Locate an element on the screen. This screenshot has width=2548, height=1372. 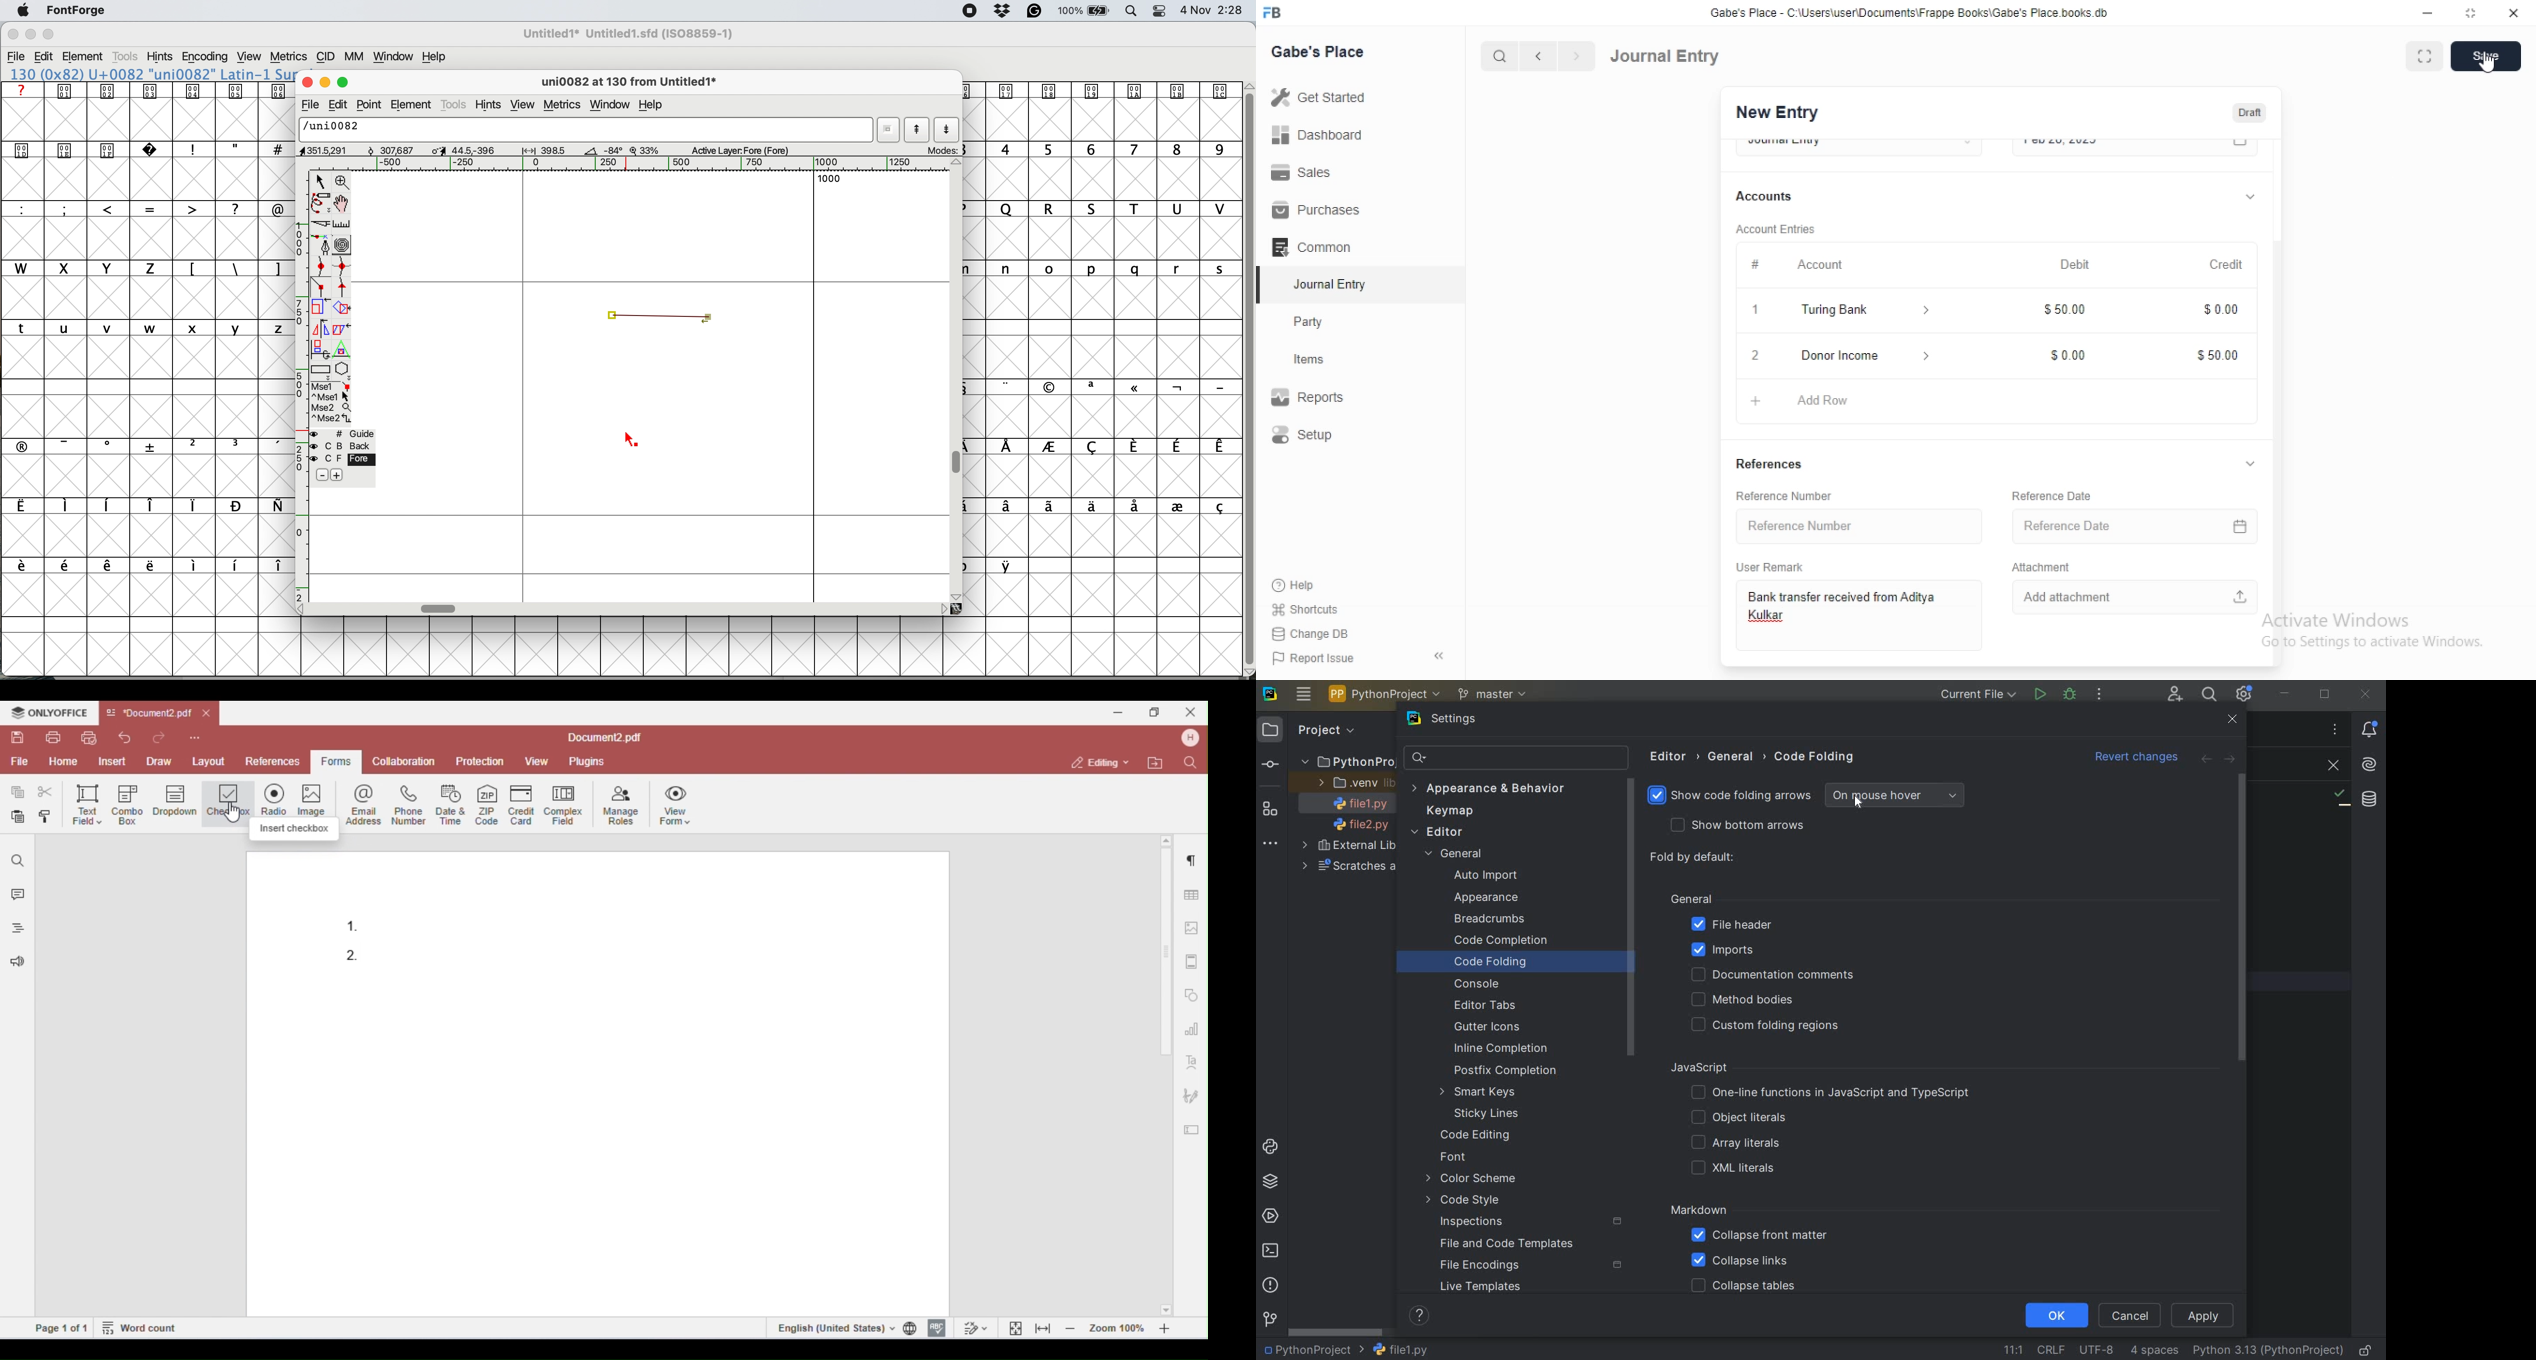
draft is located at coordinates (2249, 114).